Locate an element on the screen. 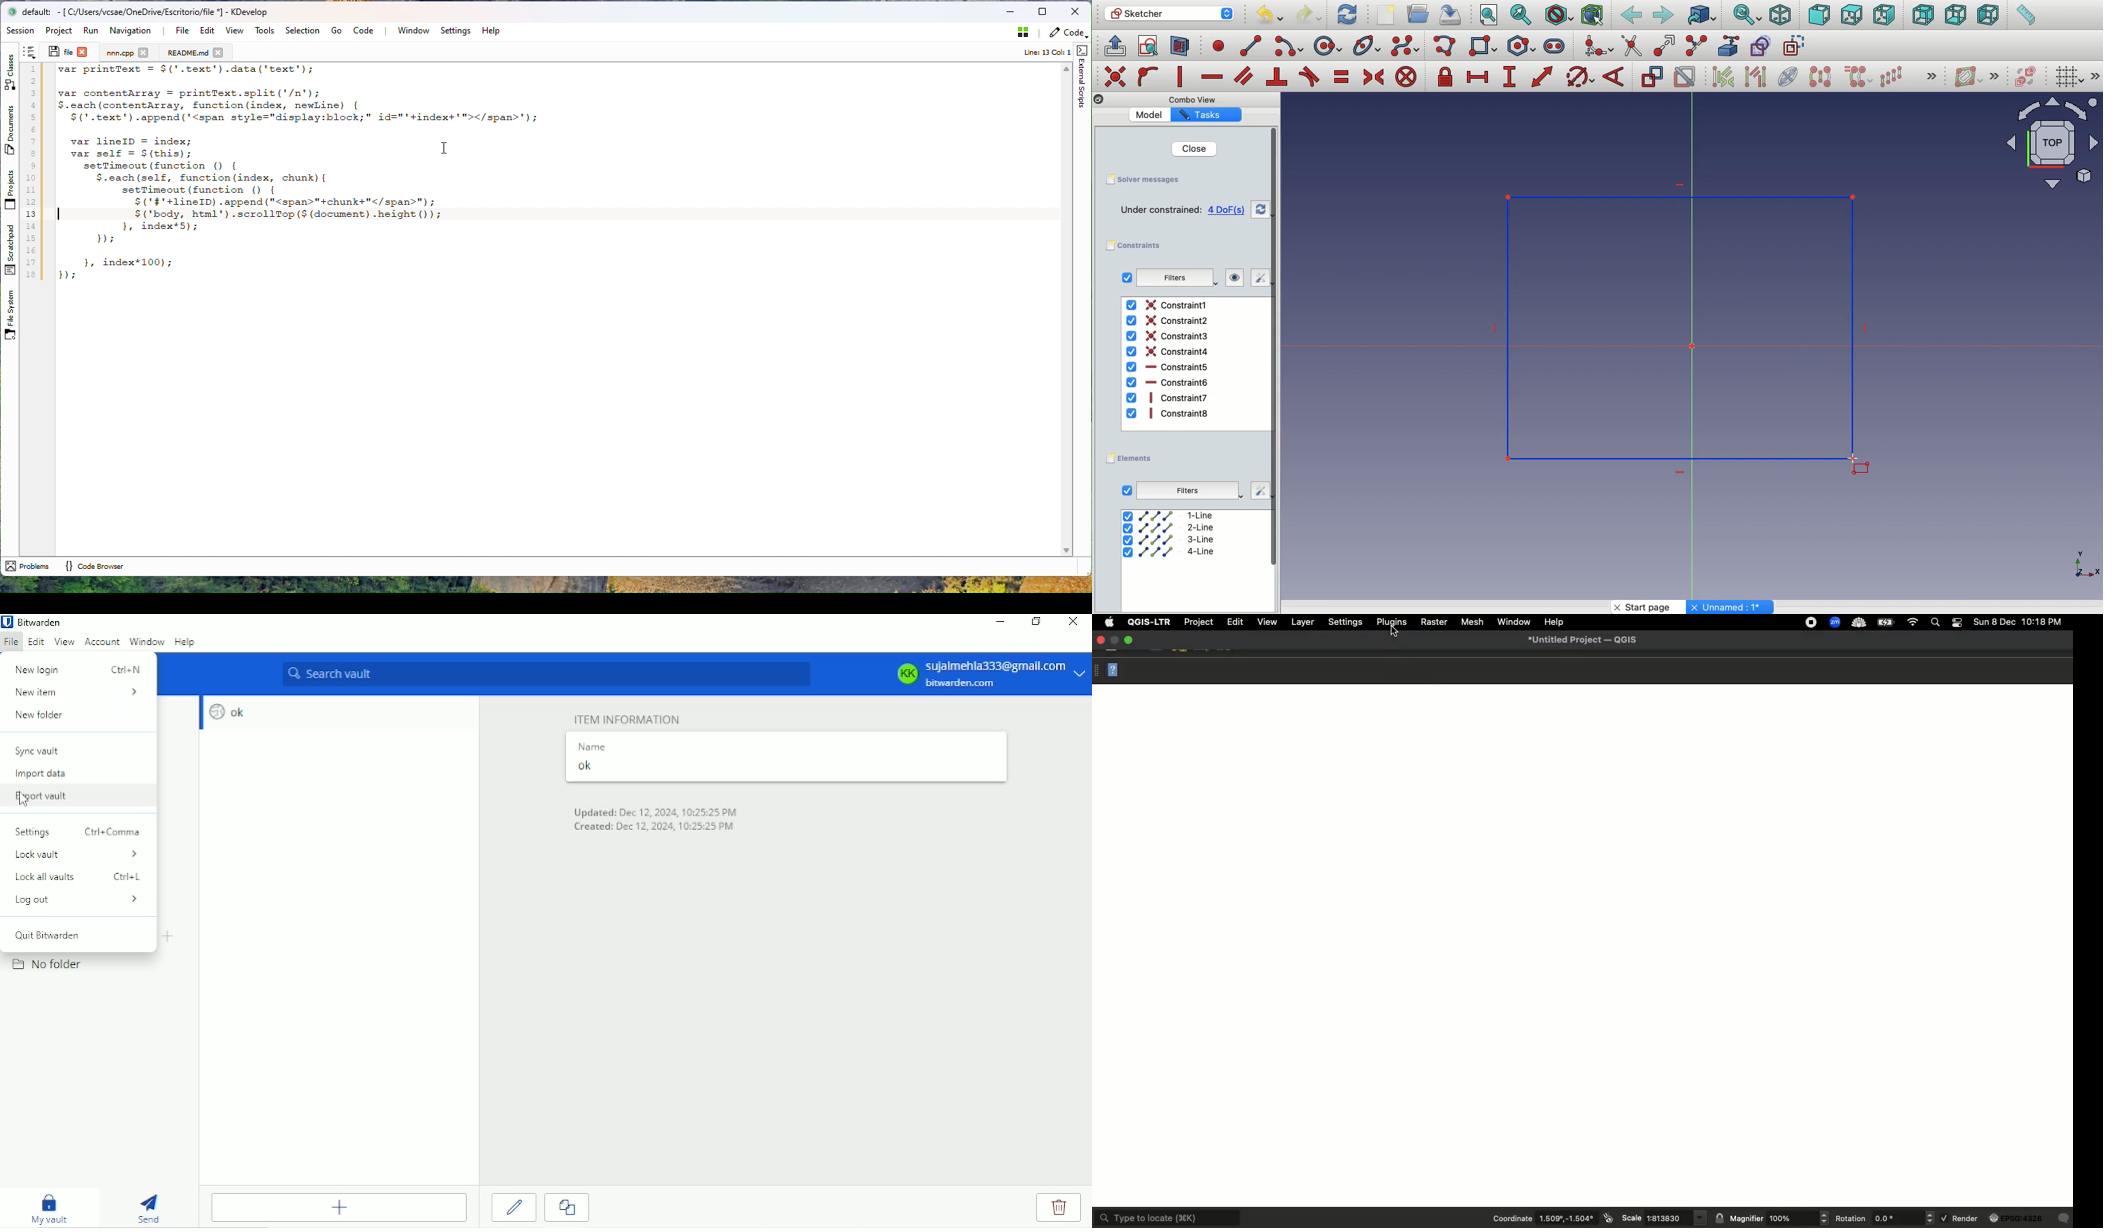 The image size is (2128, 1232). Internet is located at coordinates (1914, 622).